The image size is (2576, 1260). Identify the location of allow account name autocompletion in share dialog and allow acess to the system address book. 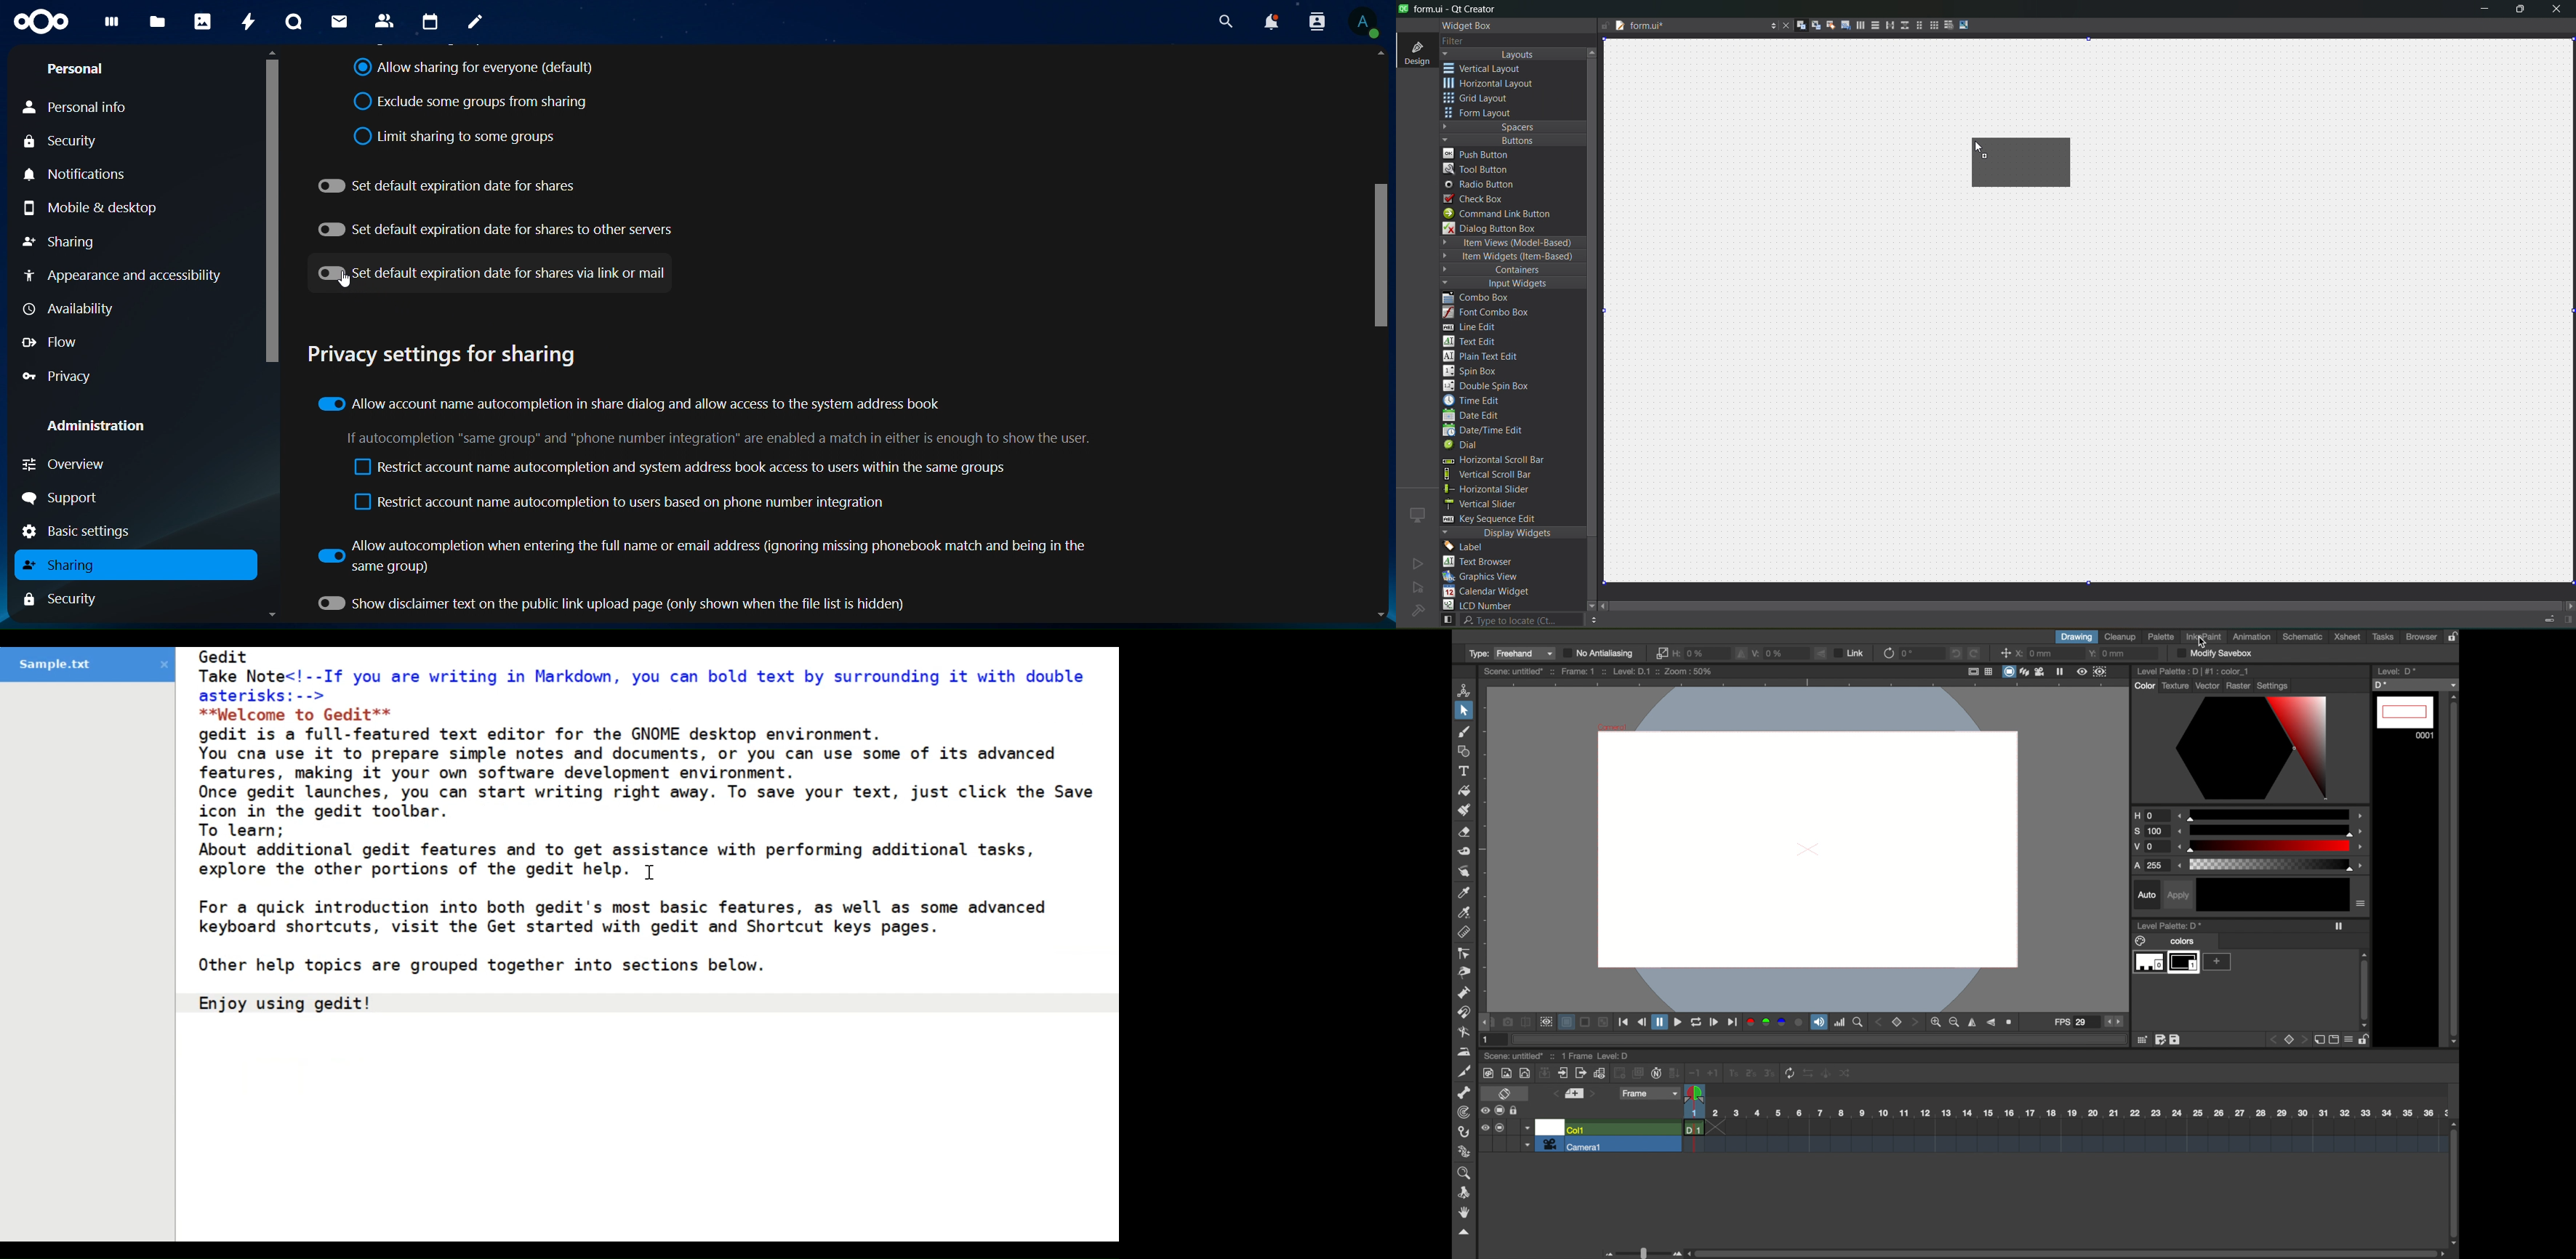
(628, 403).